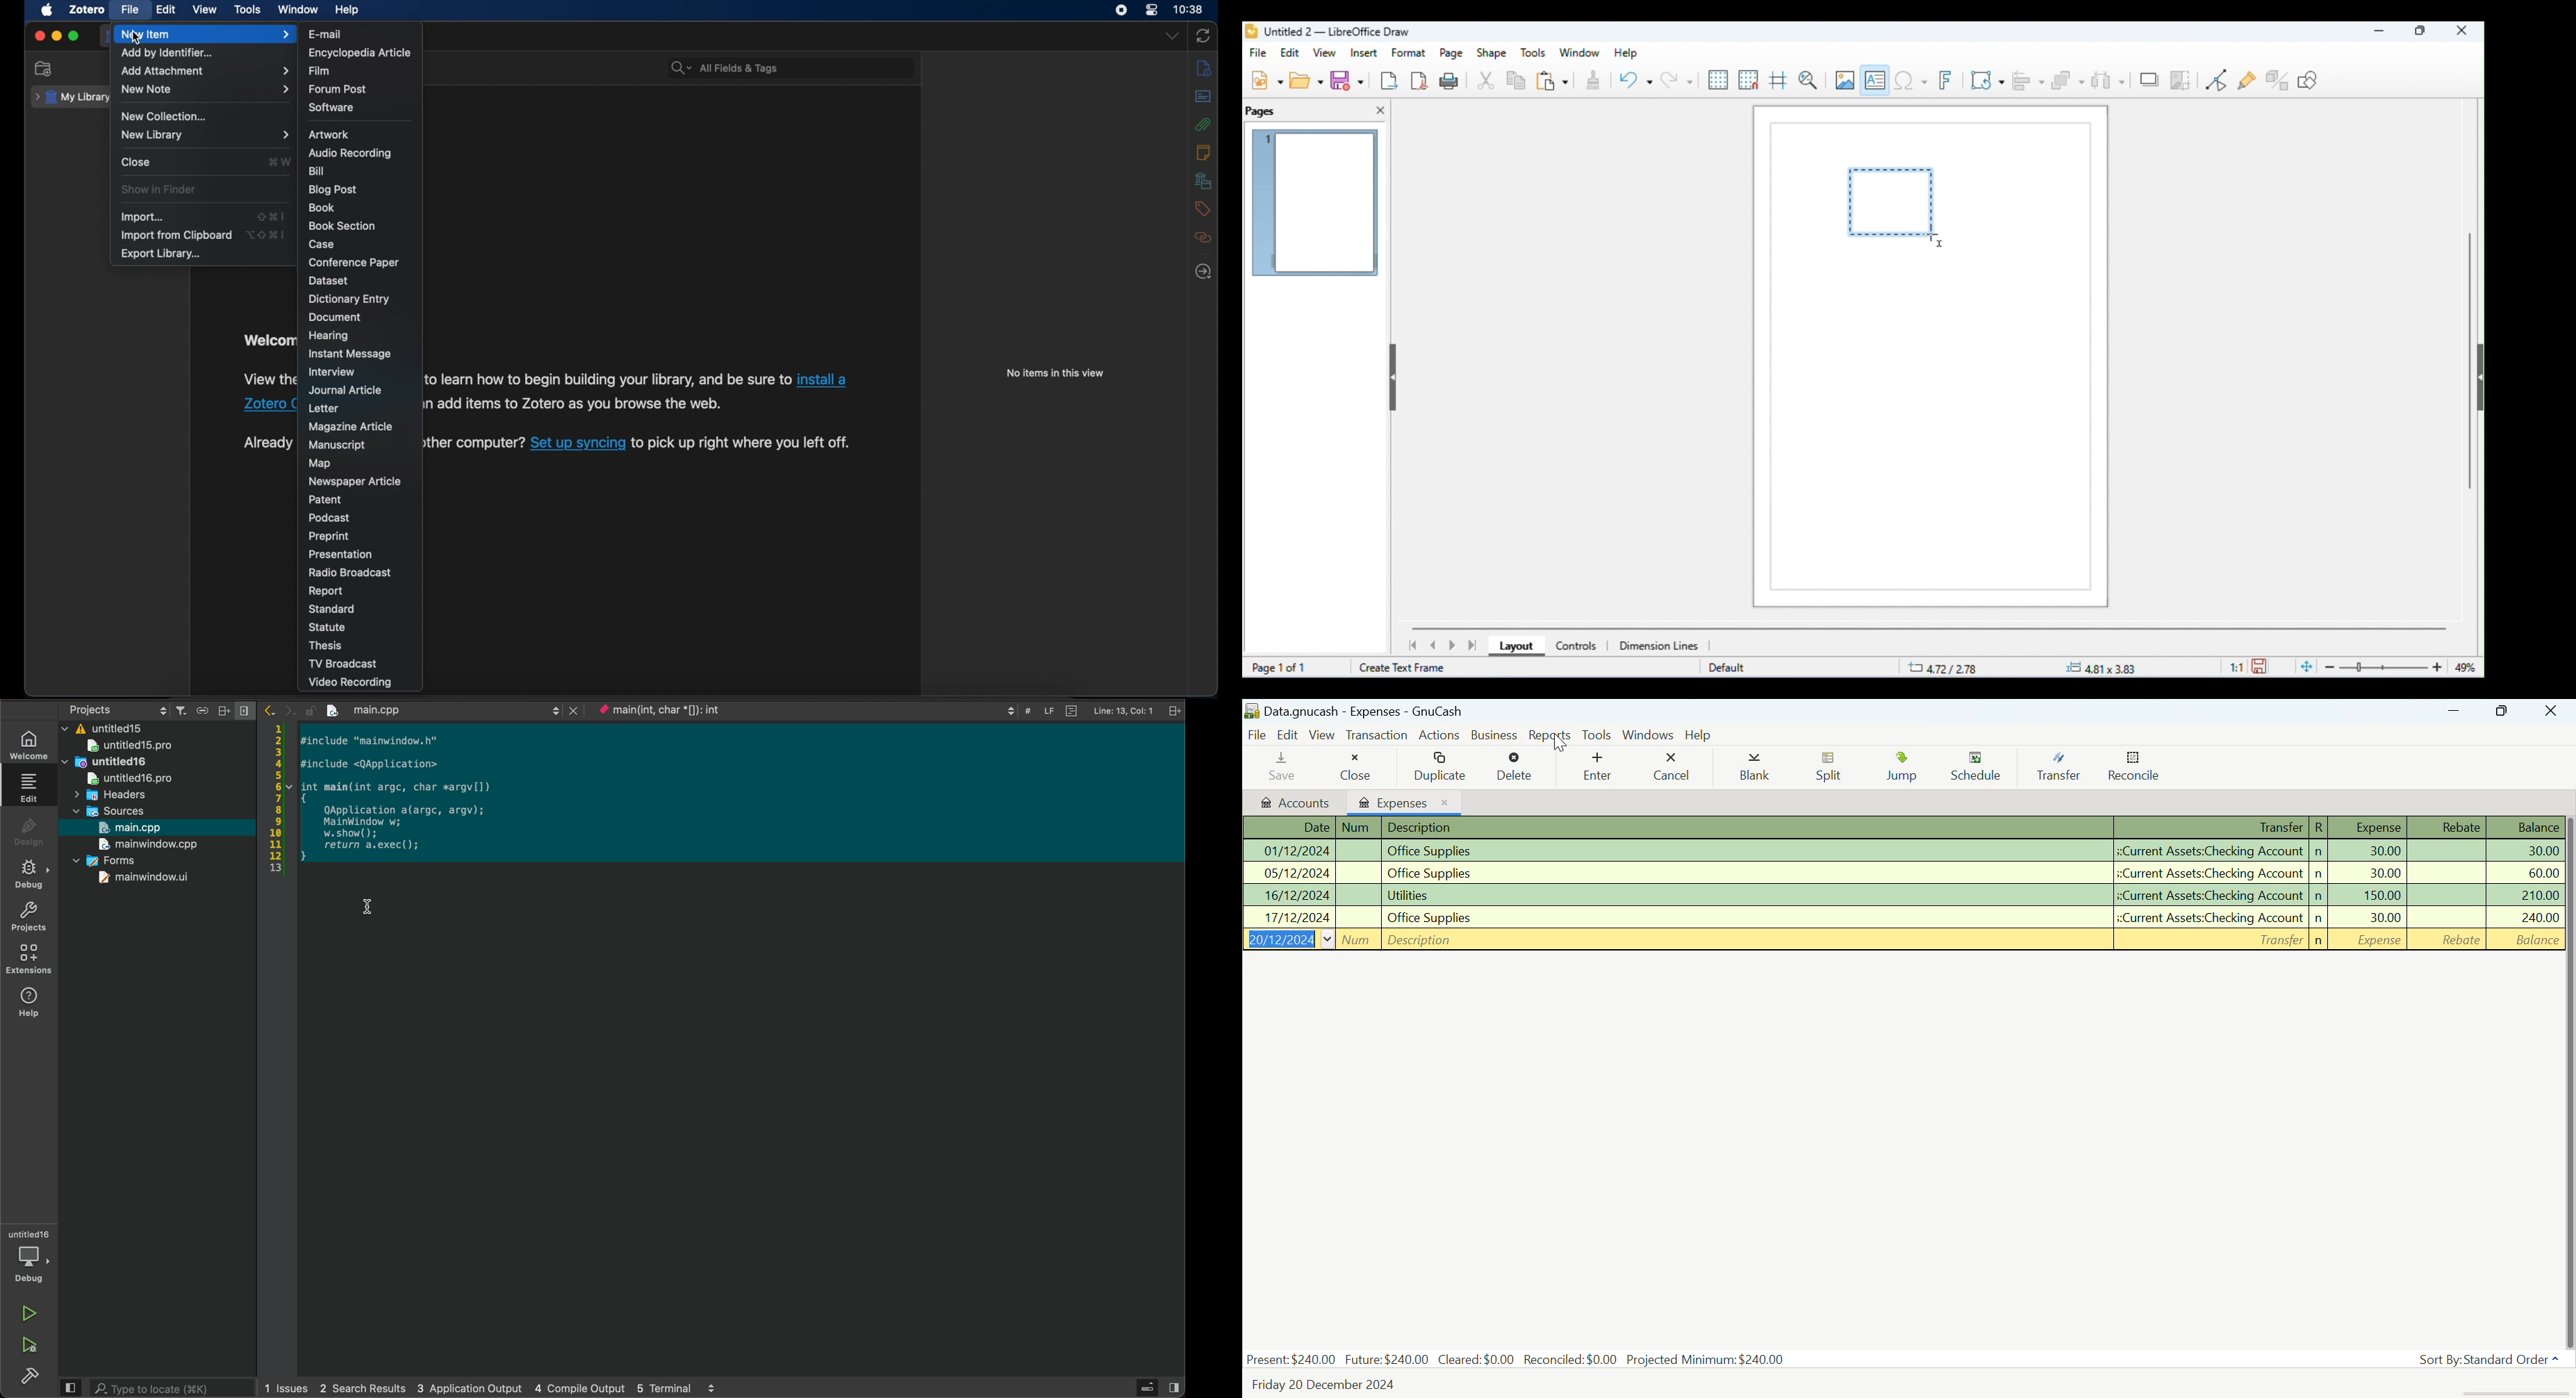 This screenshot has width=2576, height=1400. Describe the element at coordinates (267, 234) in the screenshot. I see `shortcut` at that location.